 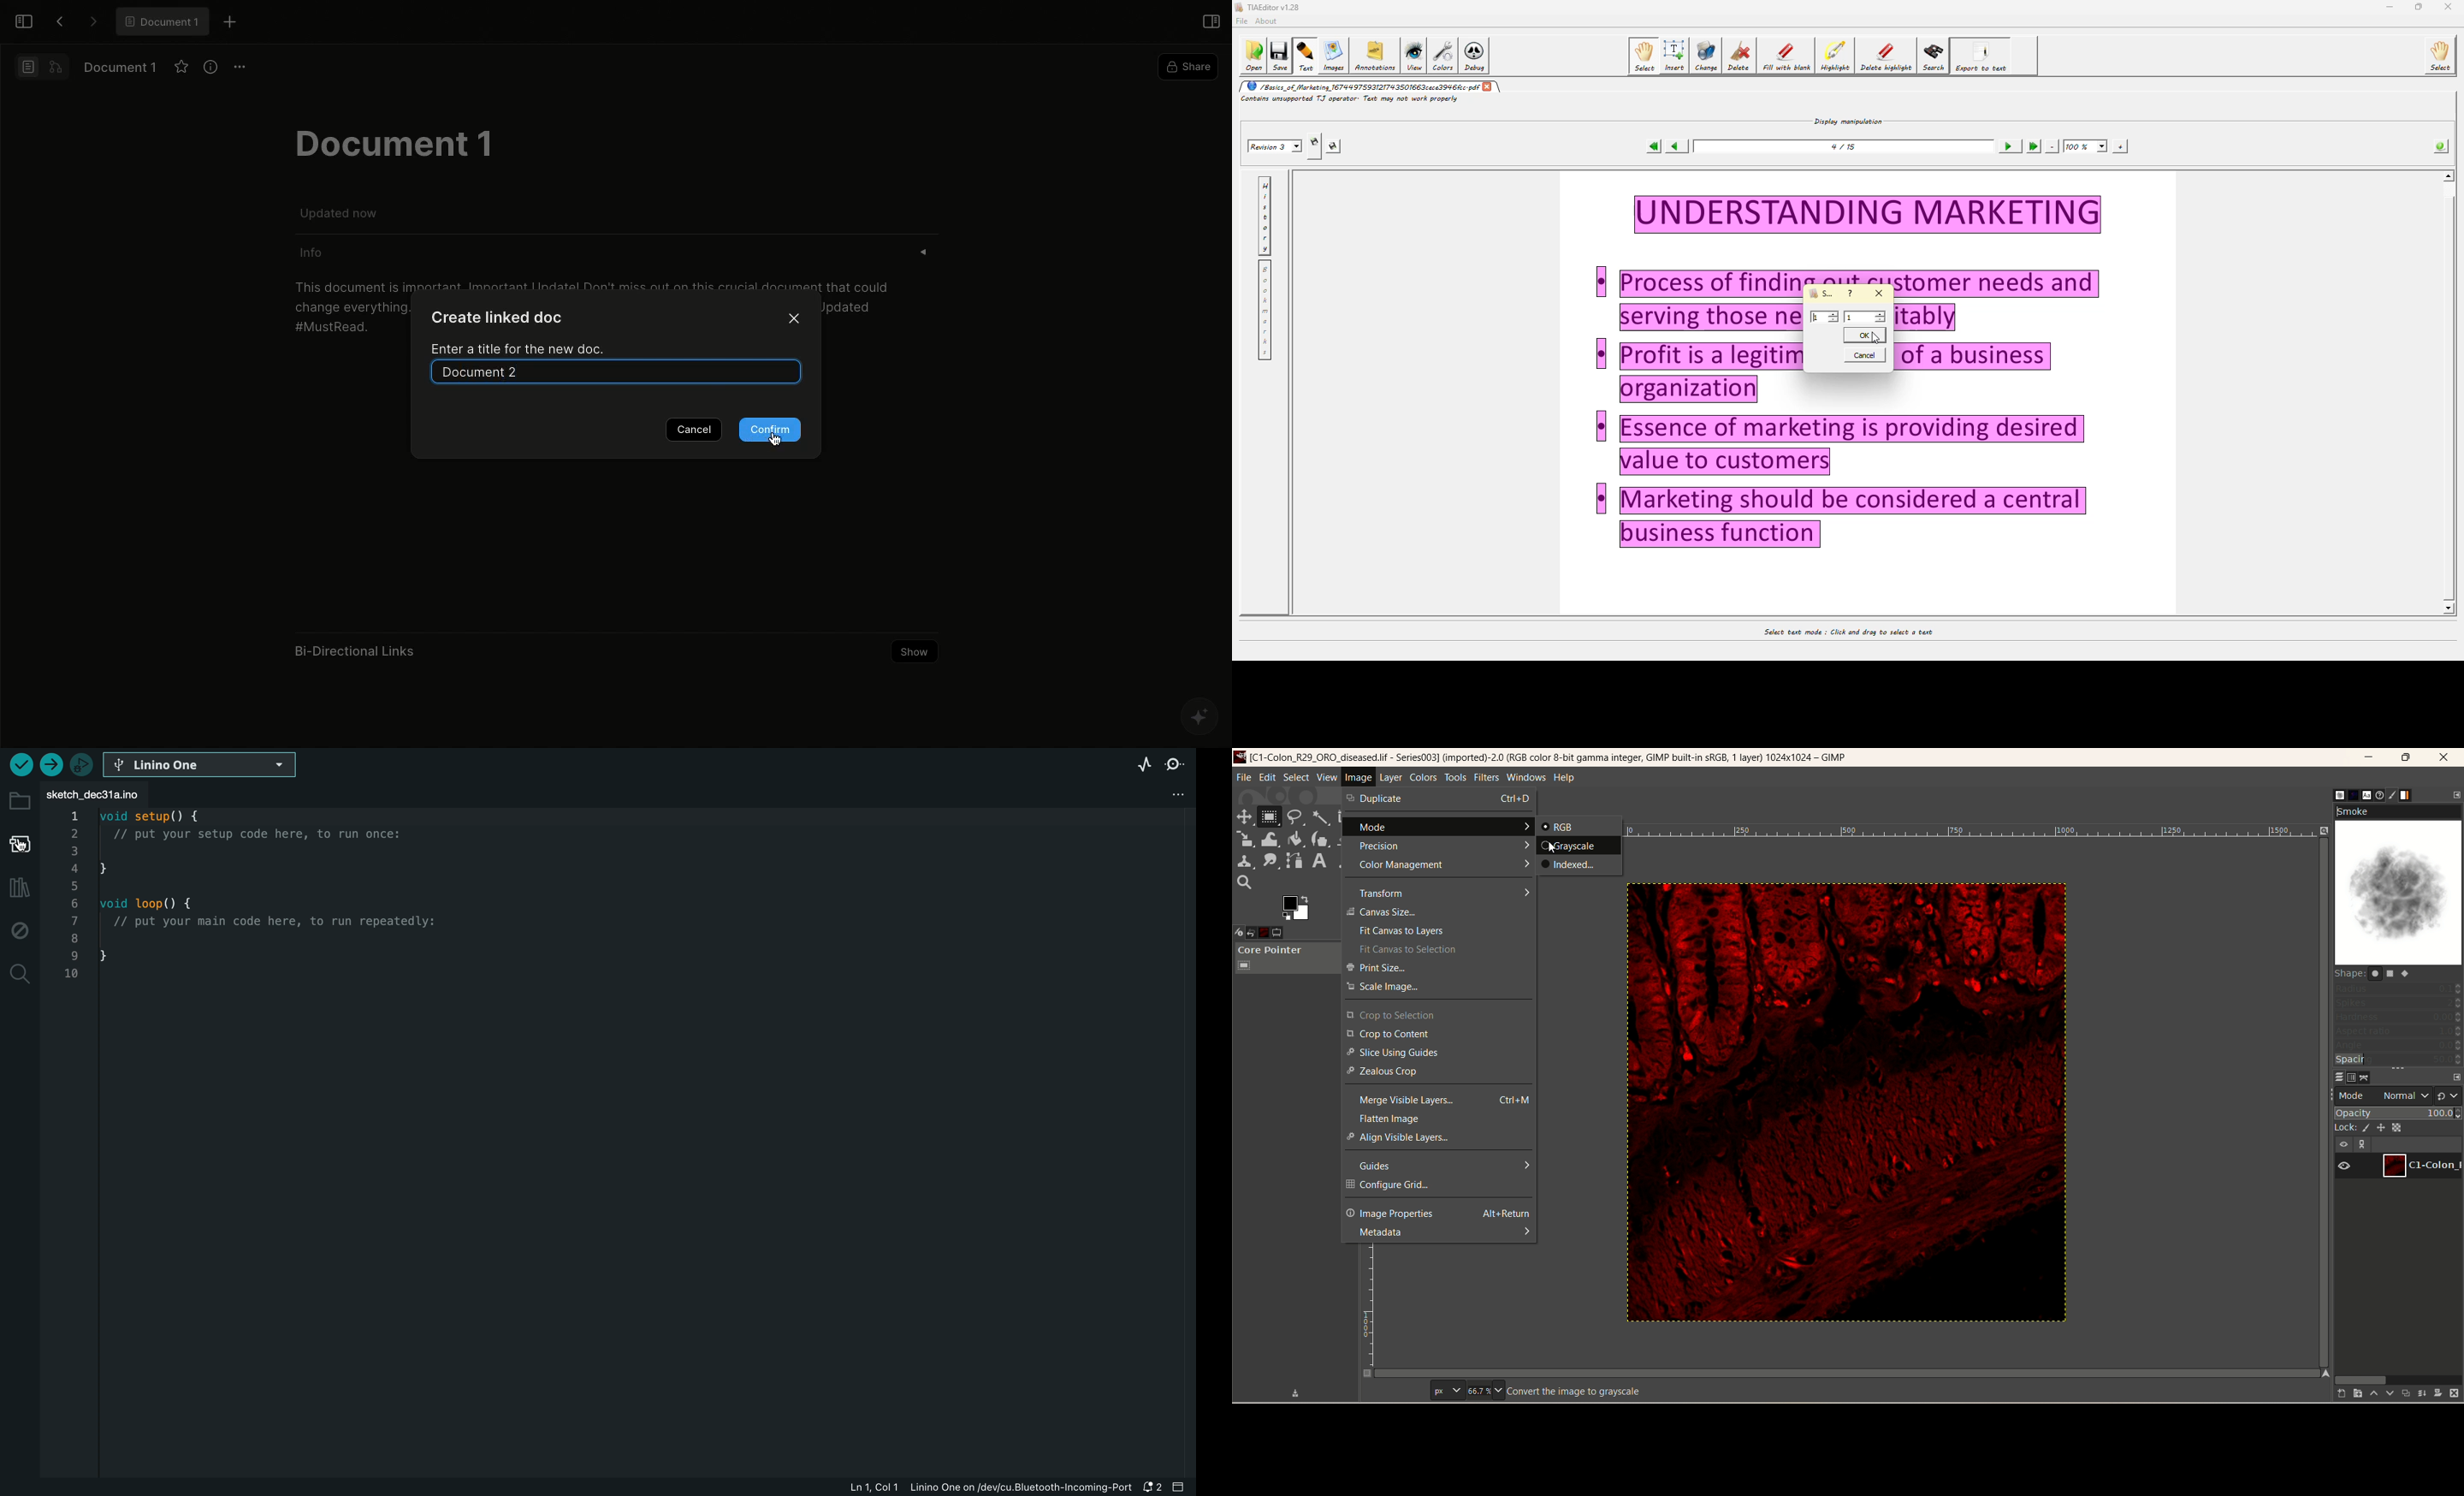 I want to click on document history, so click(x=2376, y=795).